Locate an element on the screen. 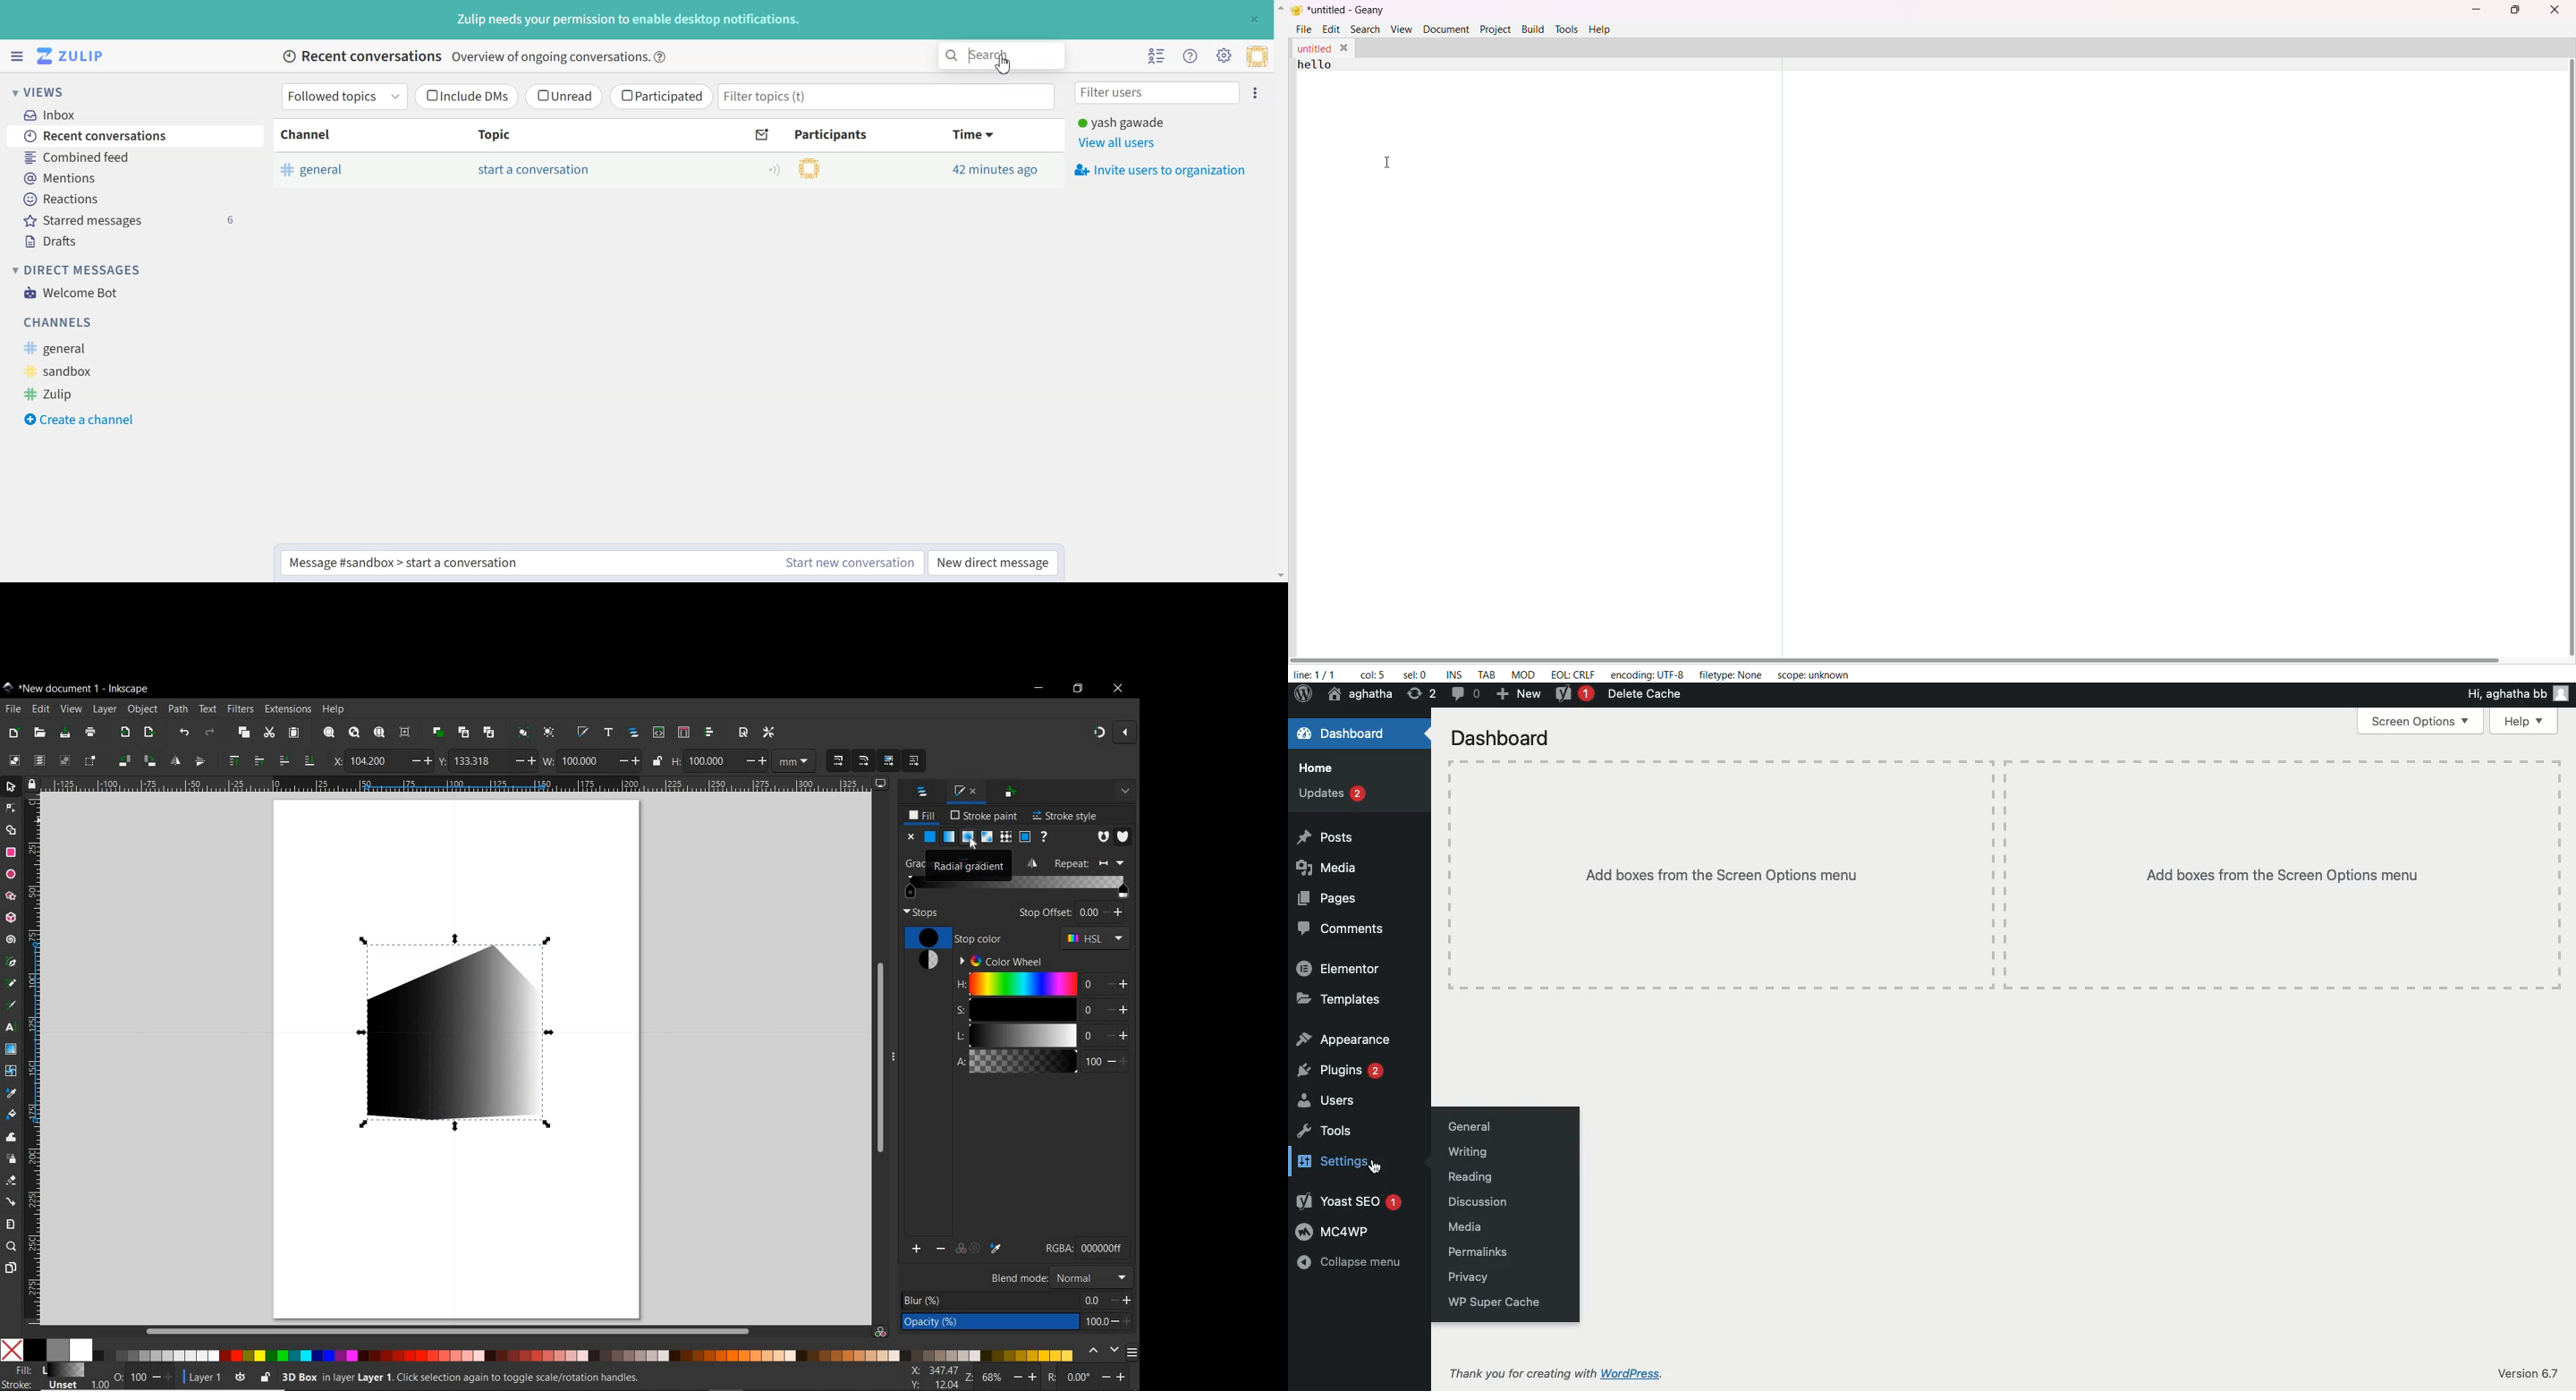  EXPAND is located at coordinates (1124, 791).